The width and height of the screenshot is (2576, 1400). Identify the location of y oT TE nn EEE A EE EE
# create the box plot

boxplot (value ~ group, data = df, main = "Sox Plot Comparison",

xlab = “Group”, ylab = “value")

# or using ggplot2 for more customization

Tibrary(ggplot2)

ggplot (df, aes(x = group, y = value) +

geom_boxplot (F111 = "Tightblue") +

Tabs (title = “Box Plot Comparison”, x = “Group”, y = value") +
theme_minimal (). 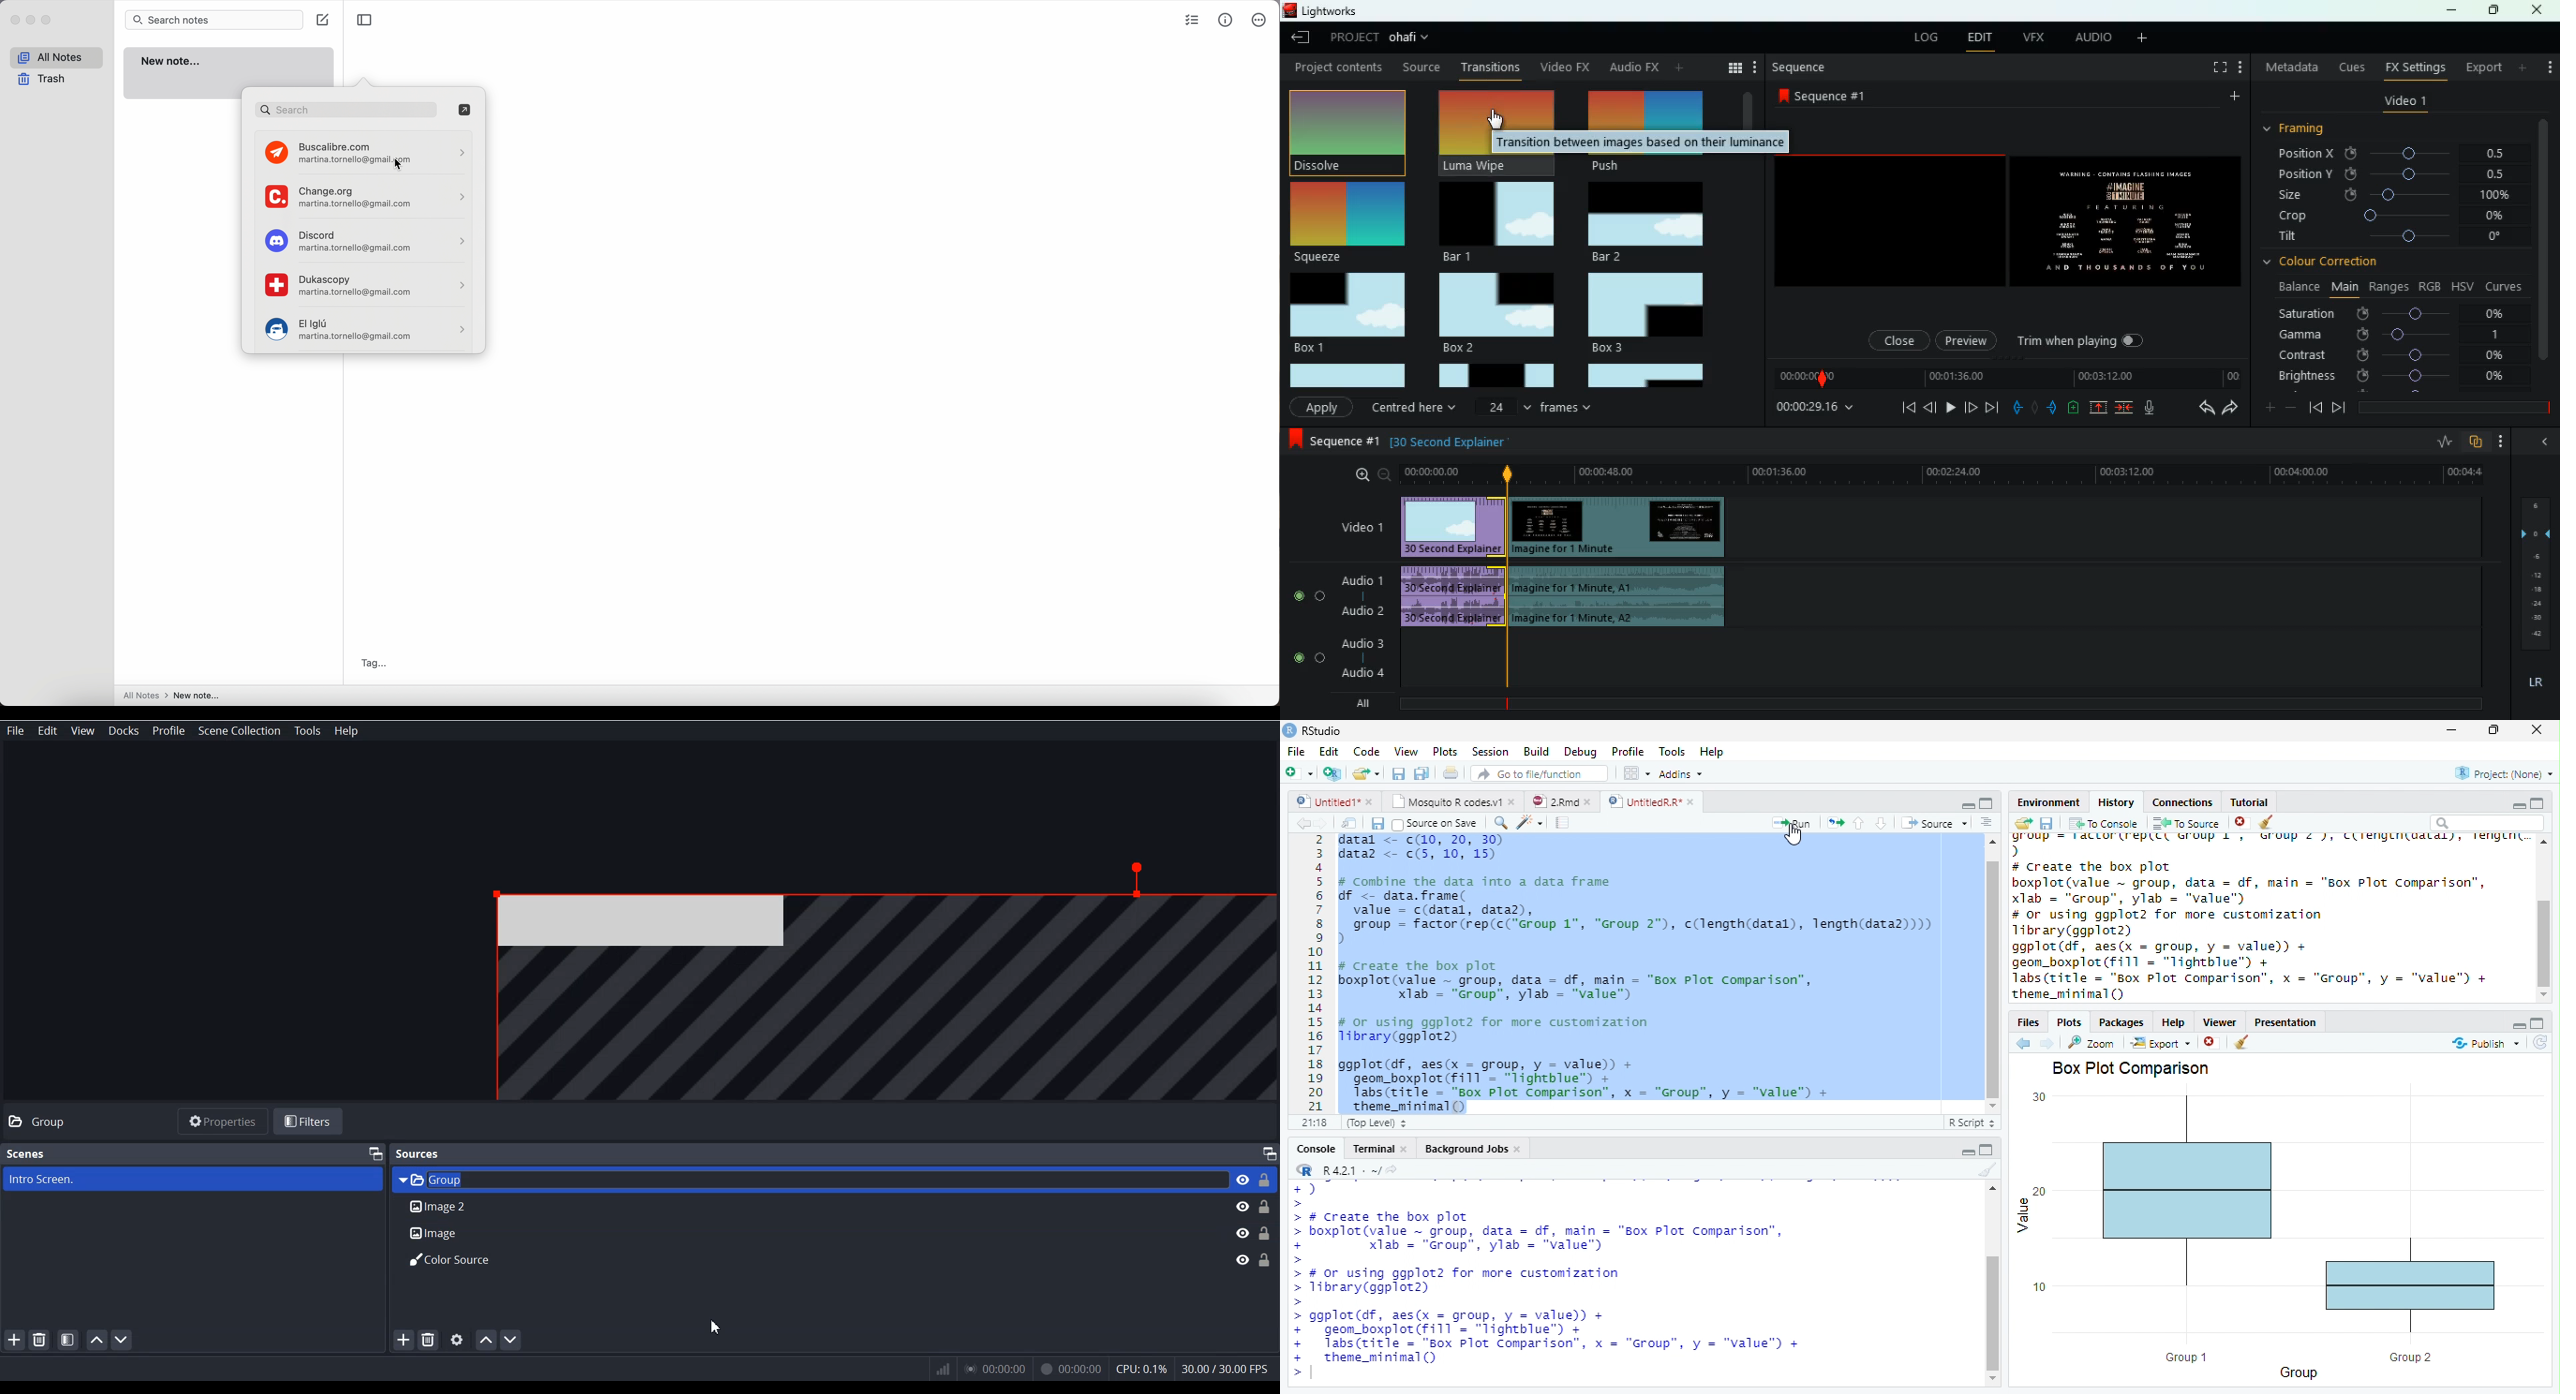
(2270, 918).